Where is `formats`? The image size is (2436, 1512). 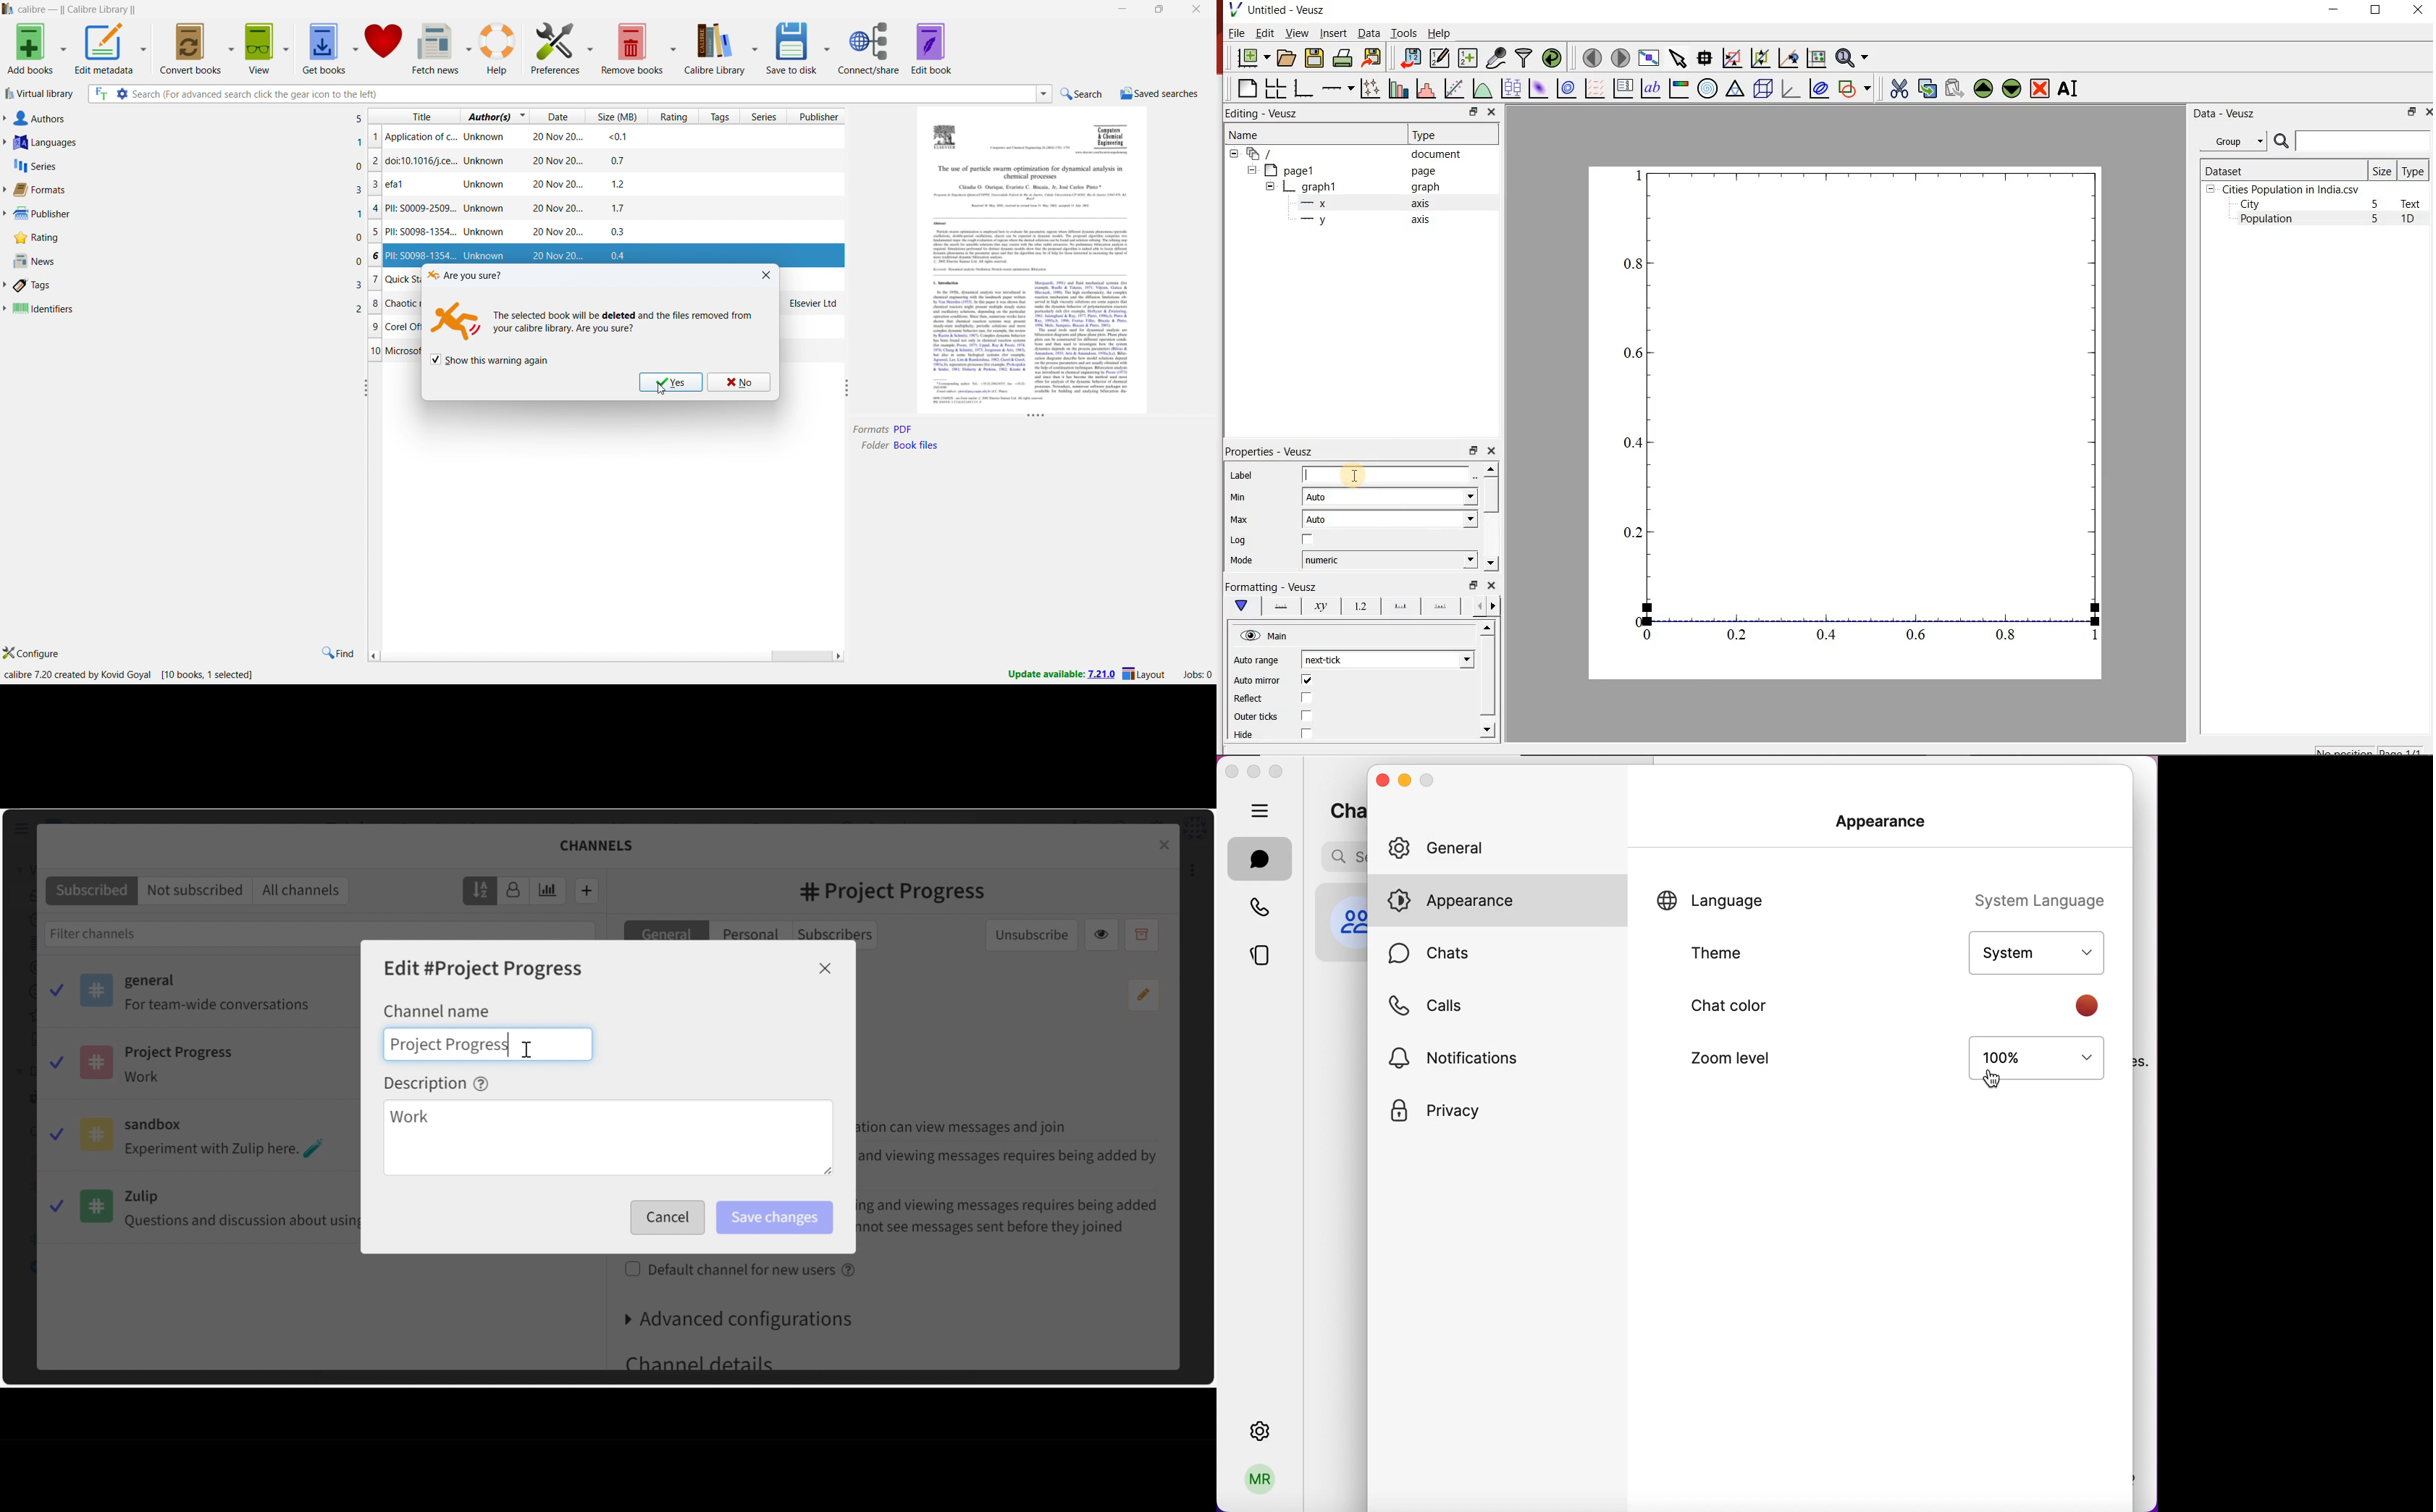 formats is located at coordinates (183, 189).